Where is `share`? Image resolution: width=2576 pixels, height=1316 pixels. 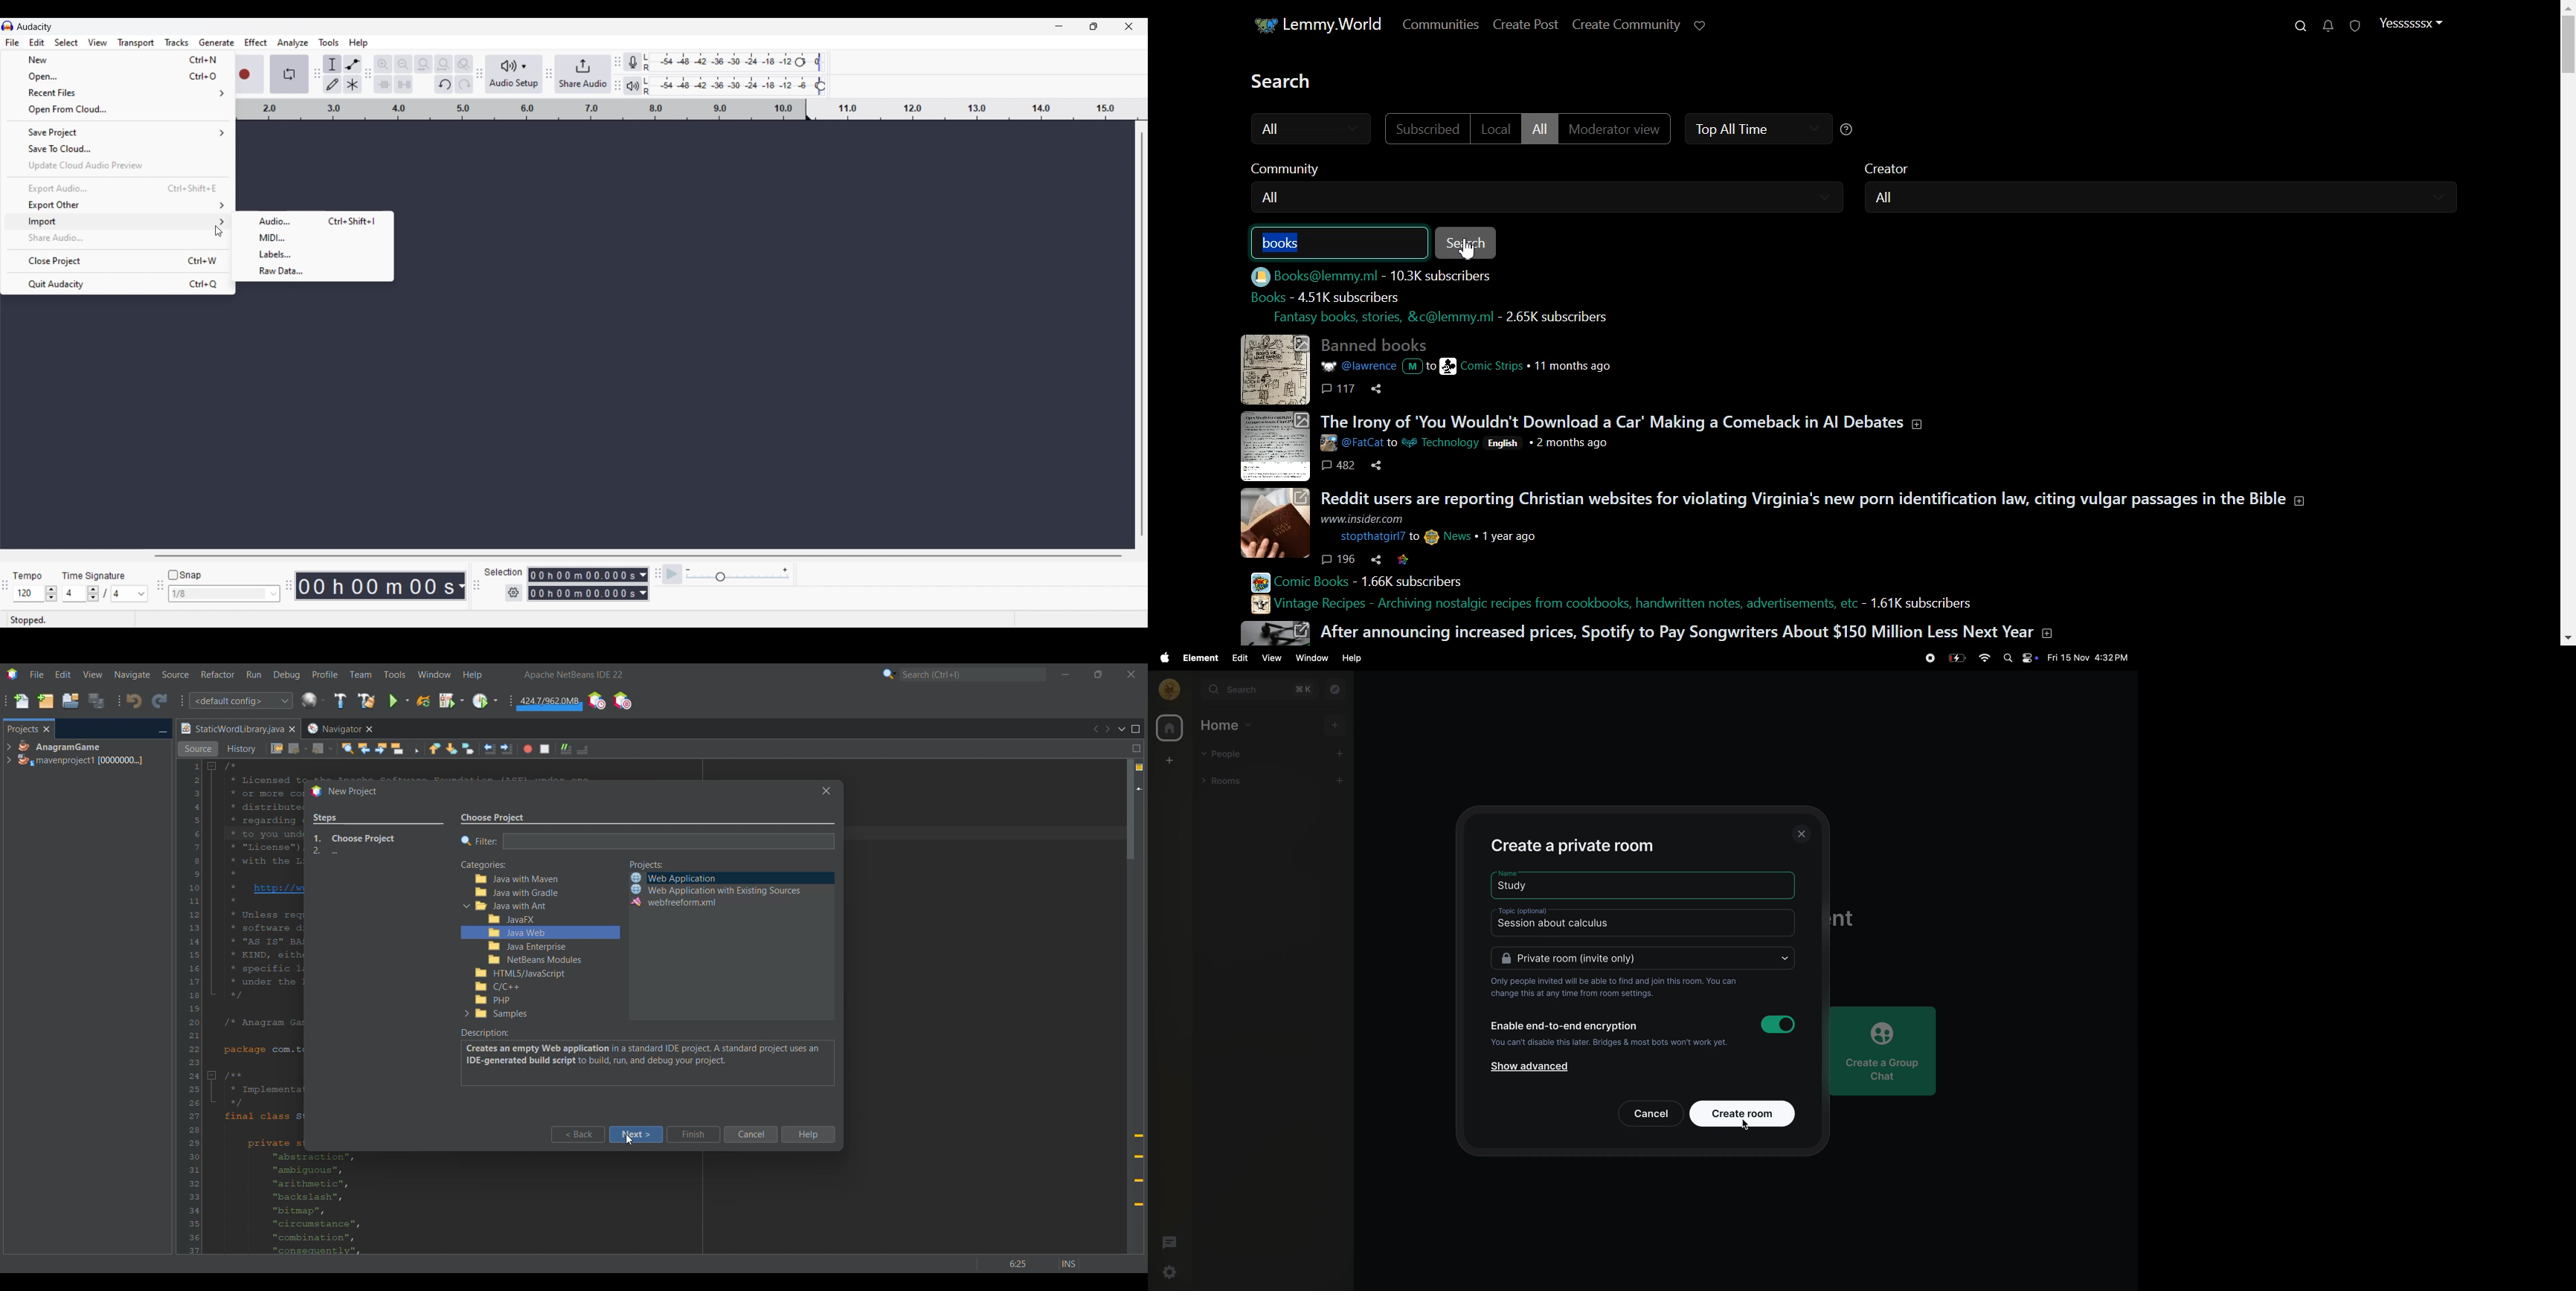 share is located at coordinates (1379, 387).